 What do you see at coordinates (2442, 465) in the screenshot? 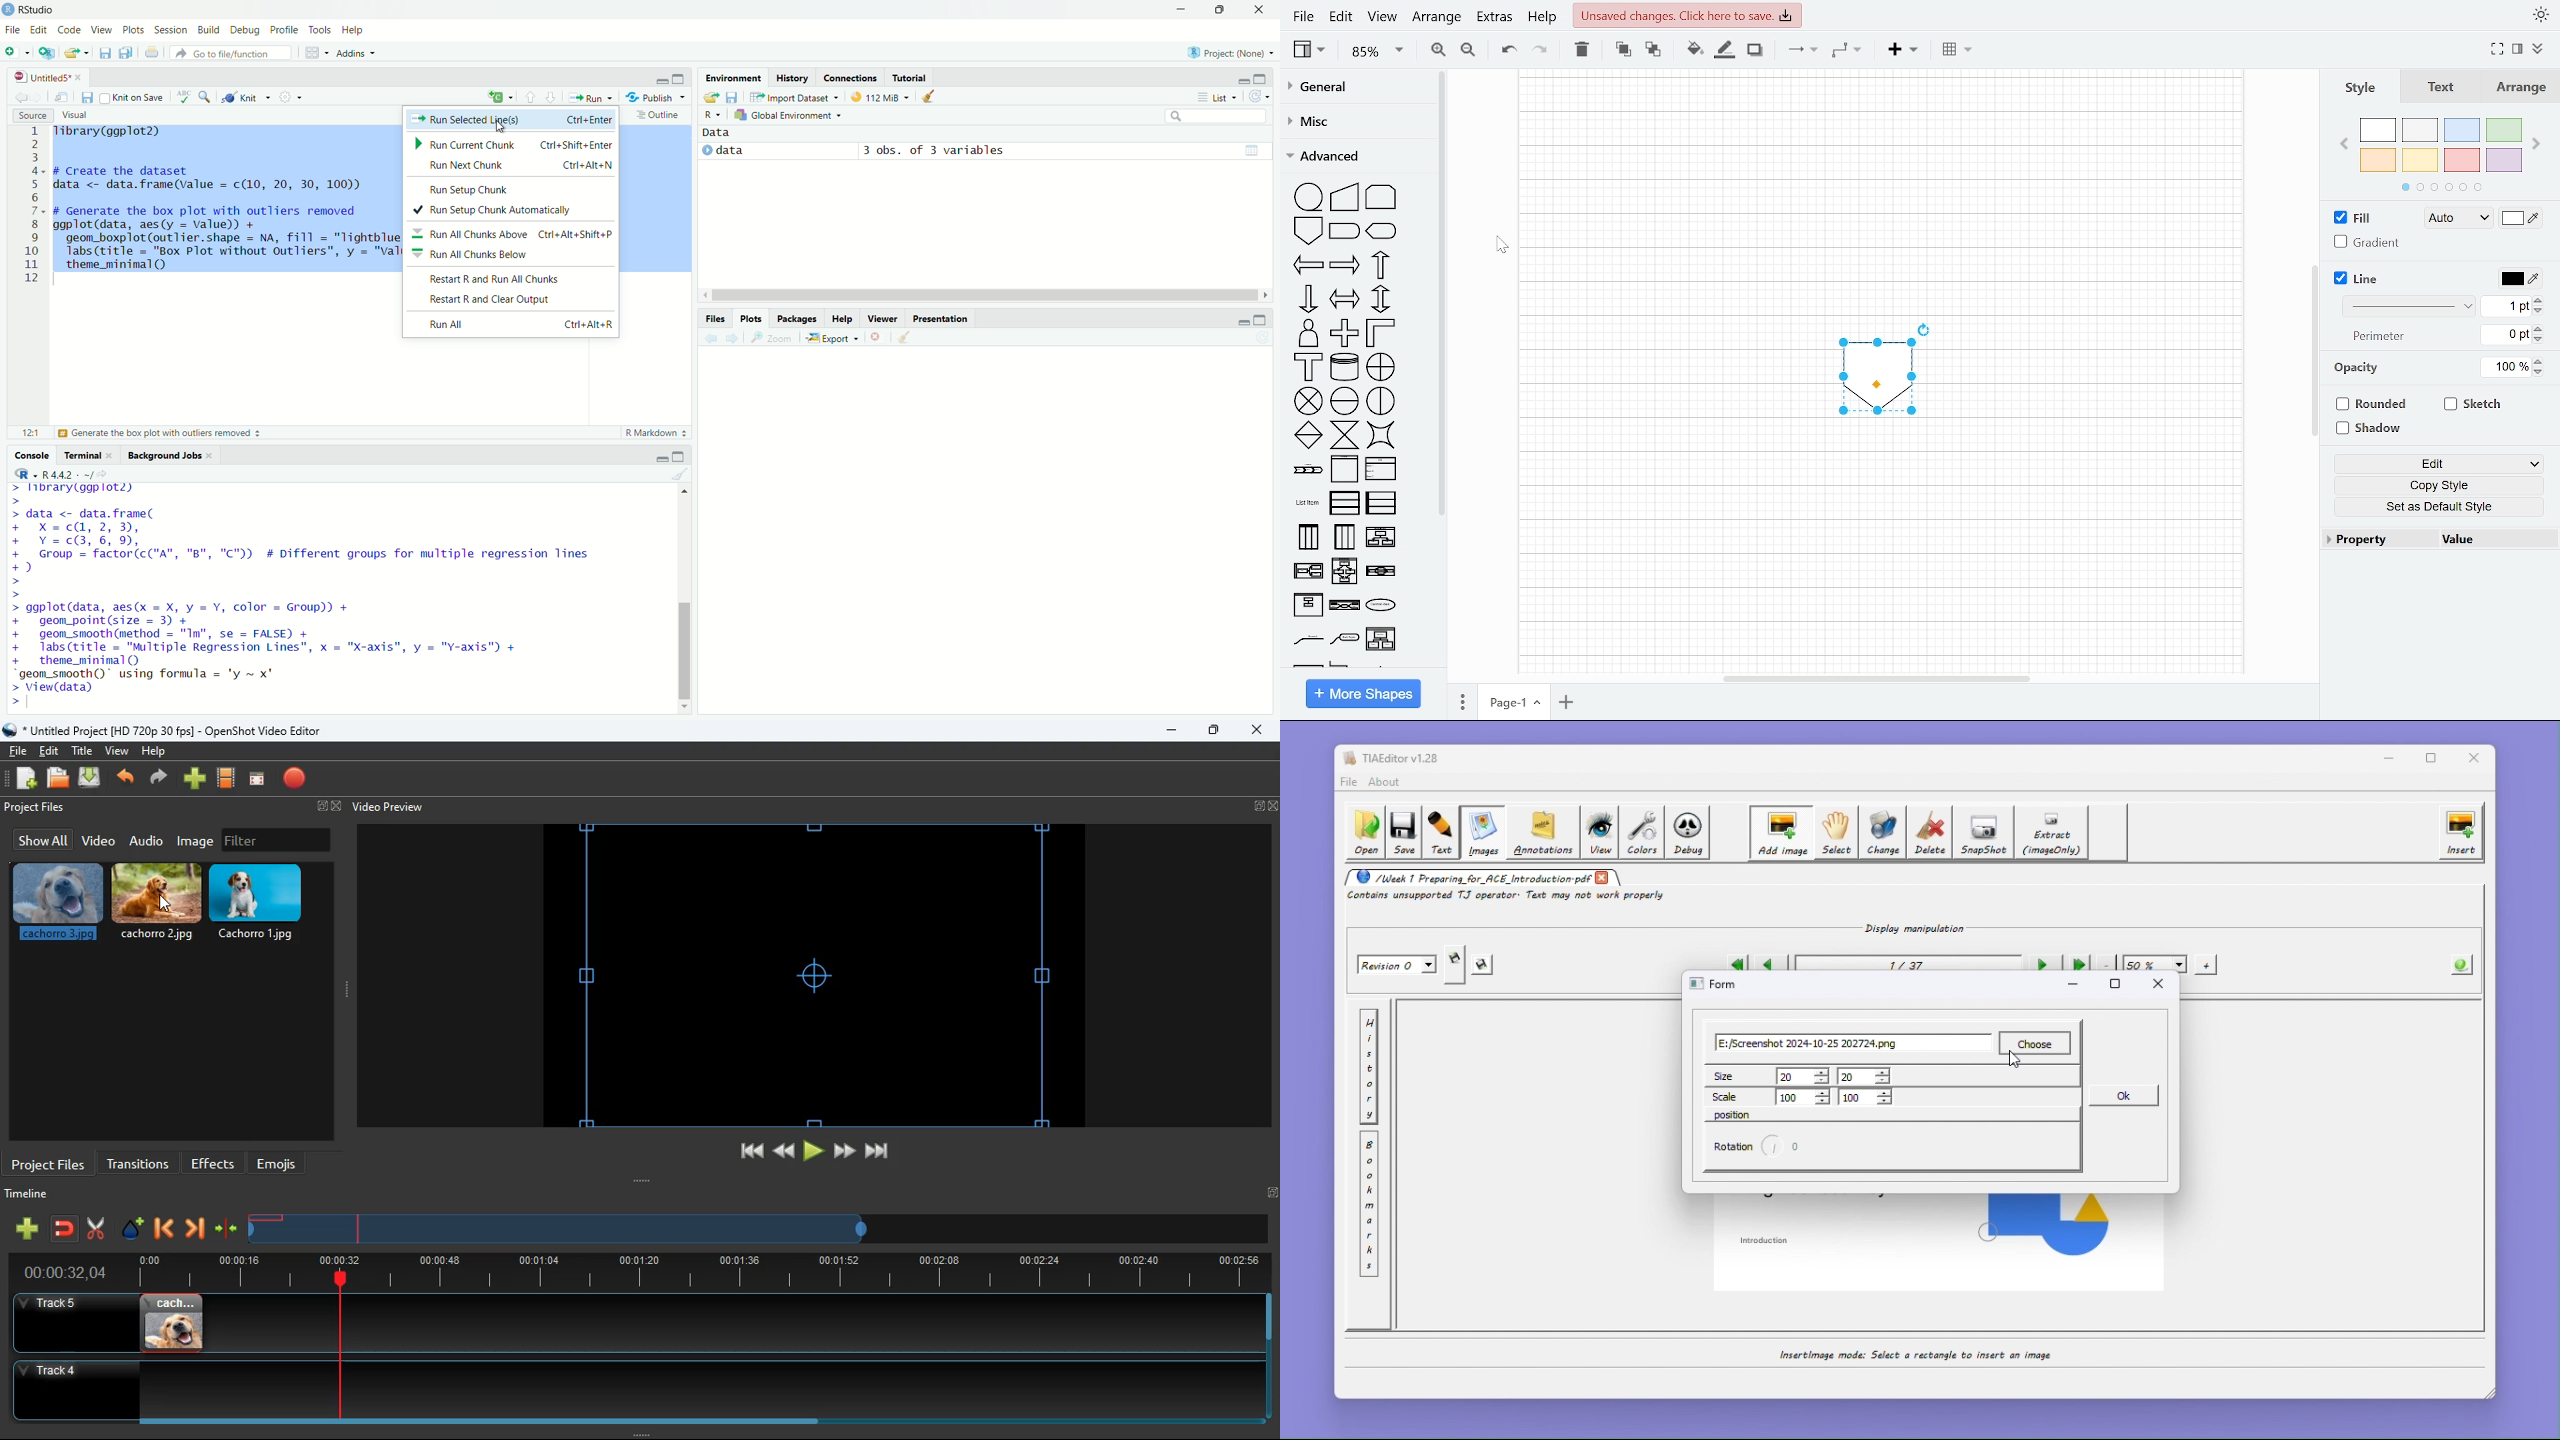
I see `Edit` at bounding box center [2442, 465].